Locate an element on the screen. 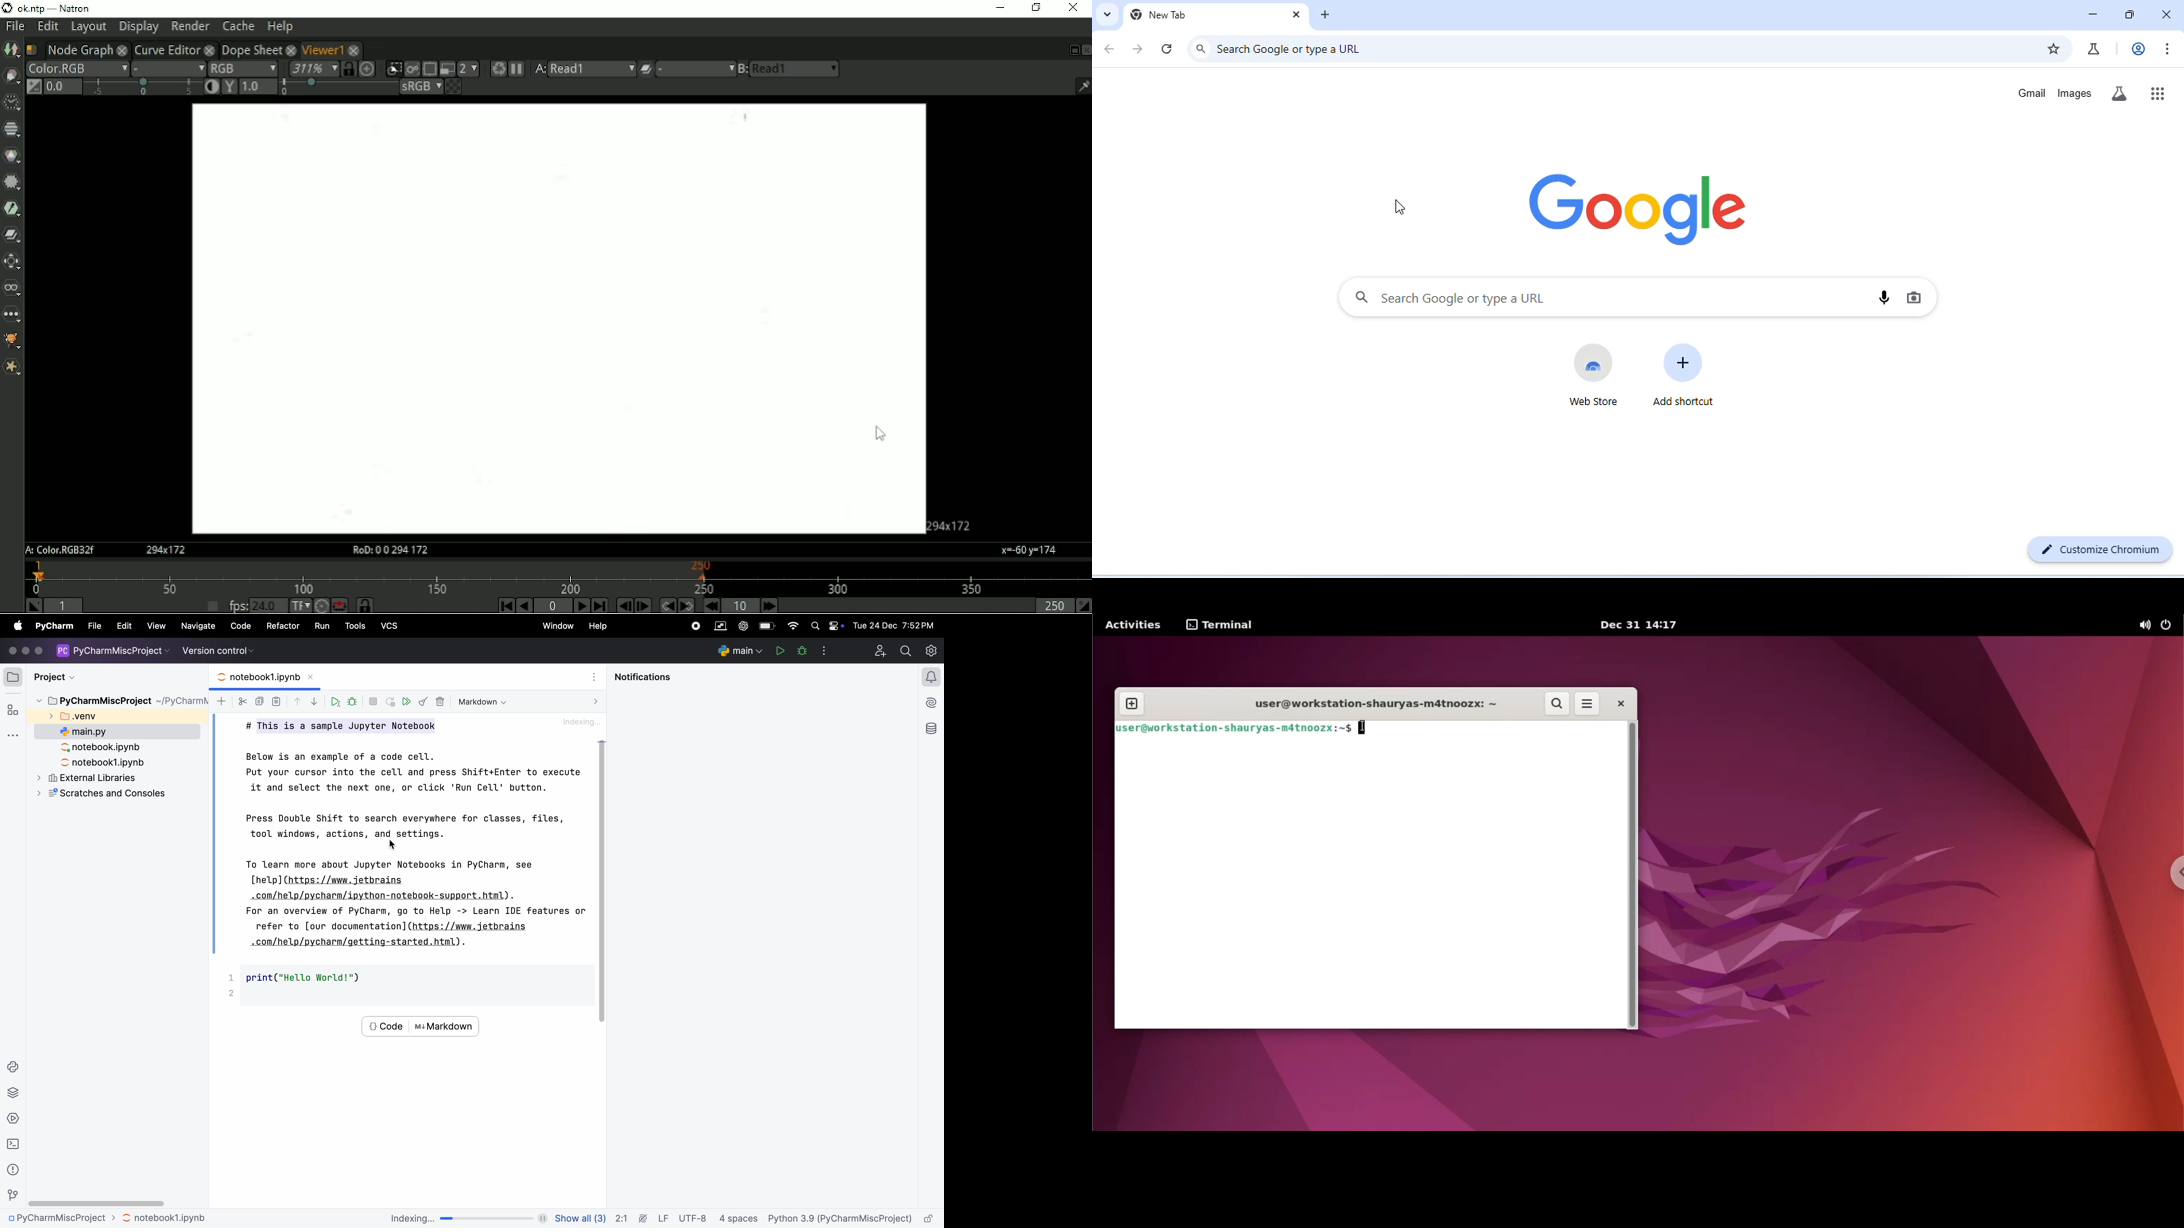 This screenshot has height=1232, width=2184. refactor is located at coordinates (284, 626).